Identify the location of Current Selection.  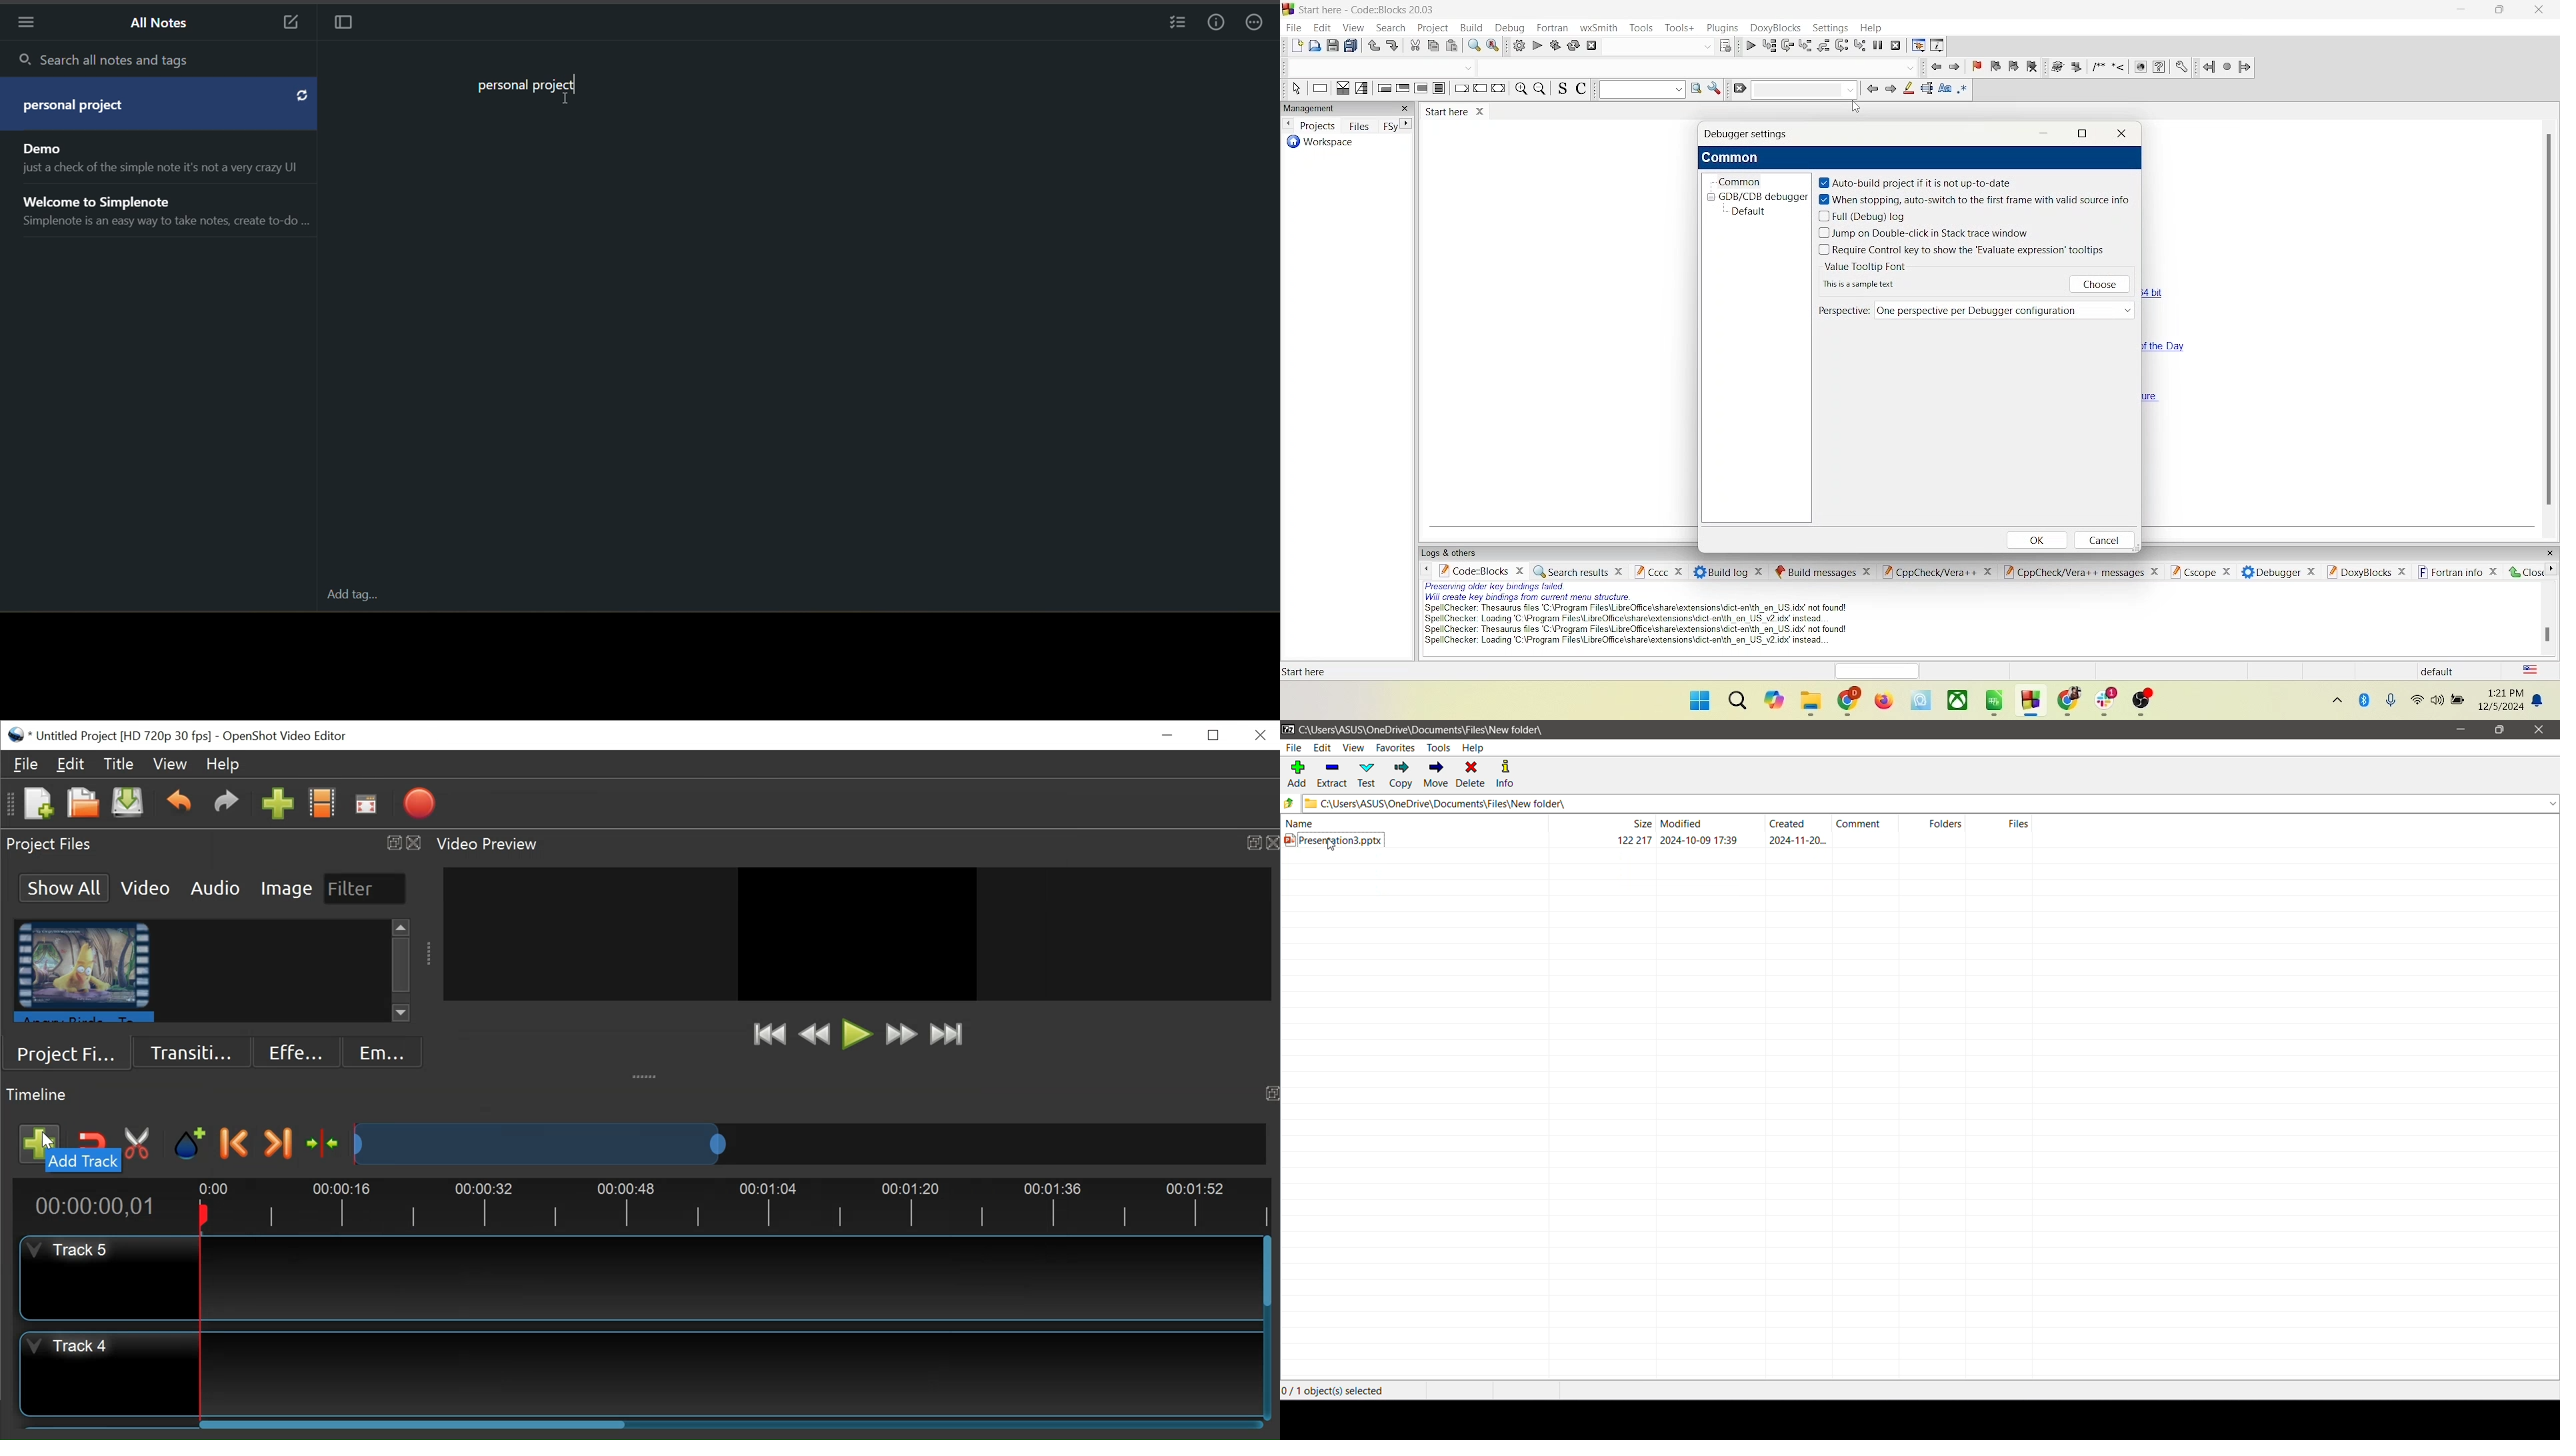
(1339, 1391).